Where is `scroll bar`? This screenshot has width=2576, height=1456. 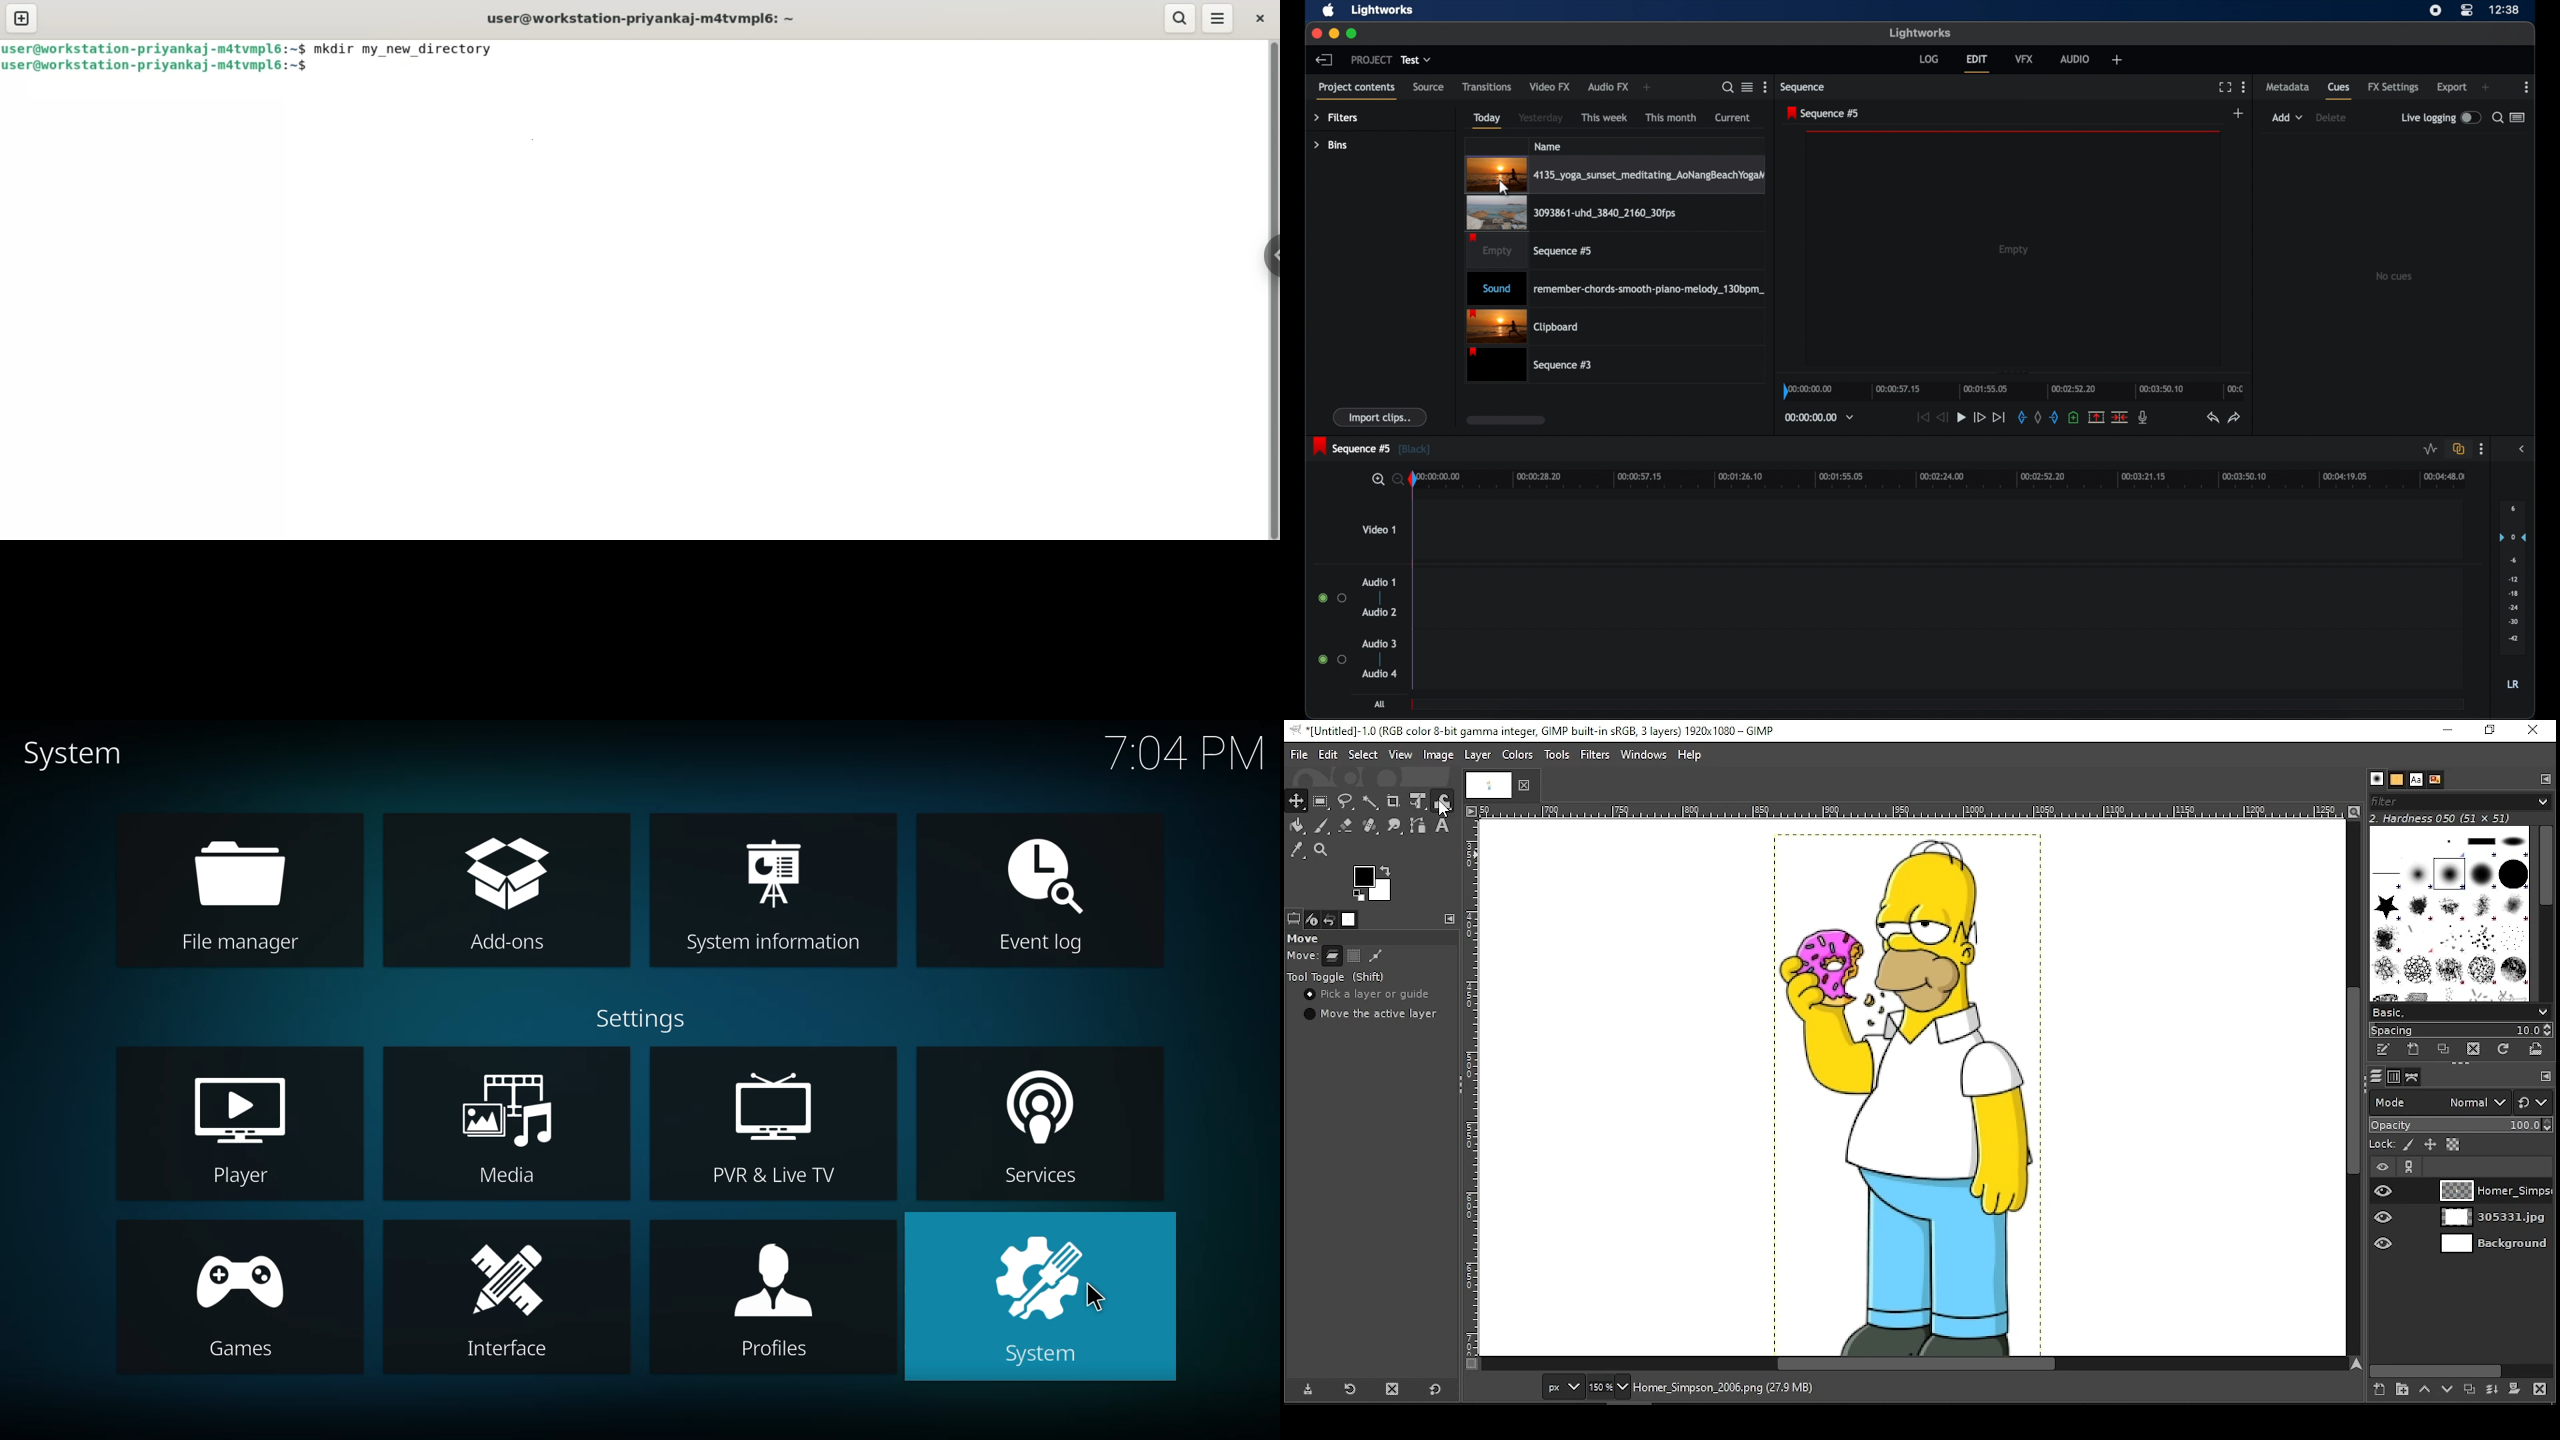 scroll bar is located at coordinates (2459, 1371).